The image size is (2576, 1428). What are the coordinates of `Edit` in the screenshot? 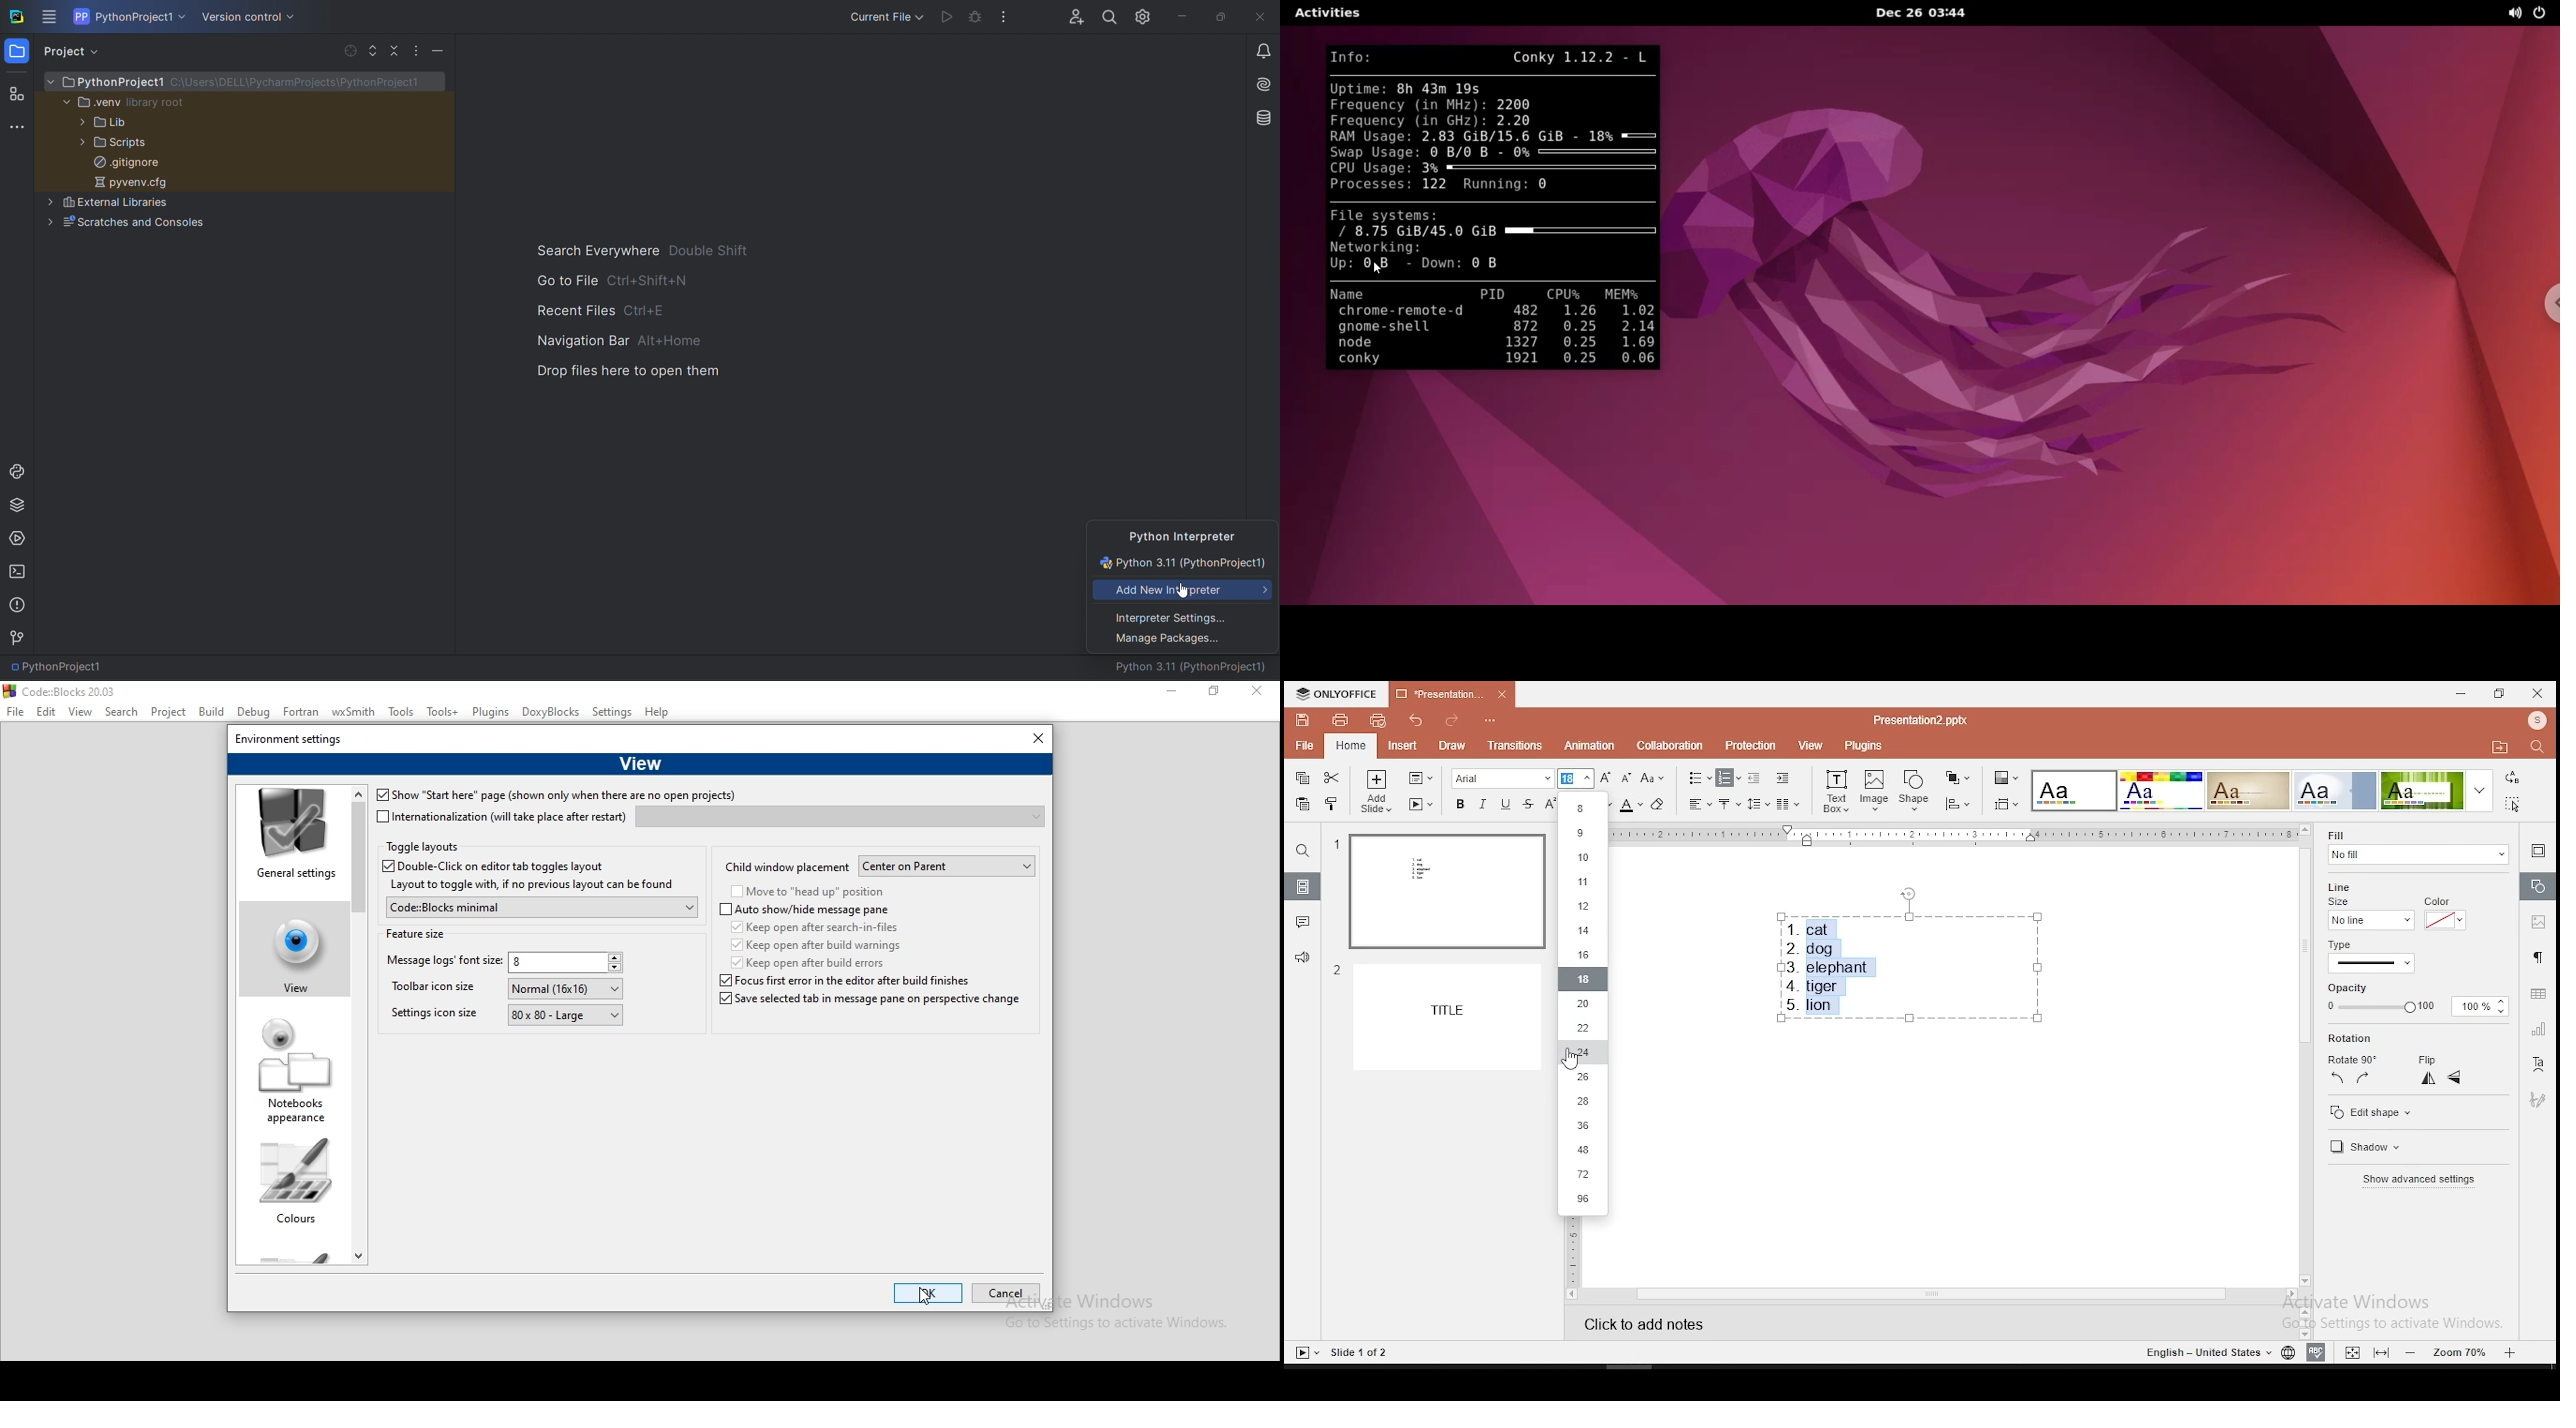 It's located at (46, 712).